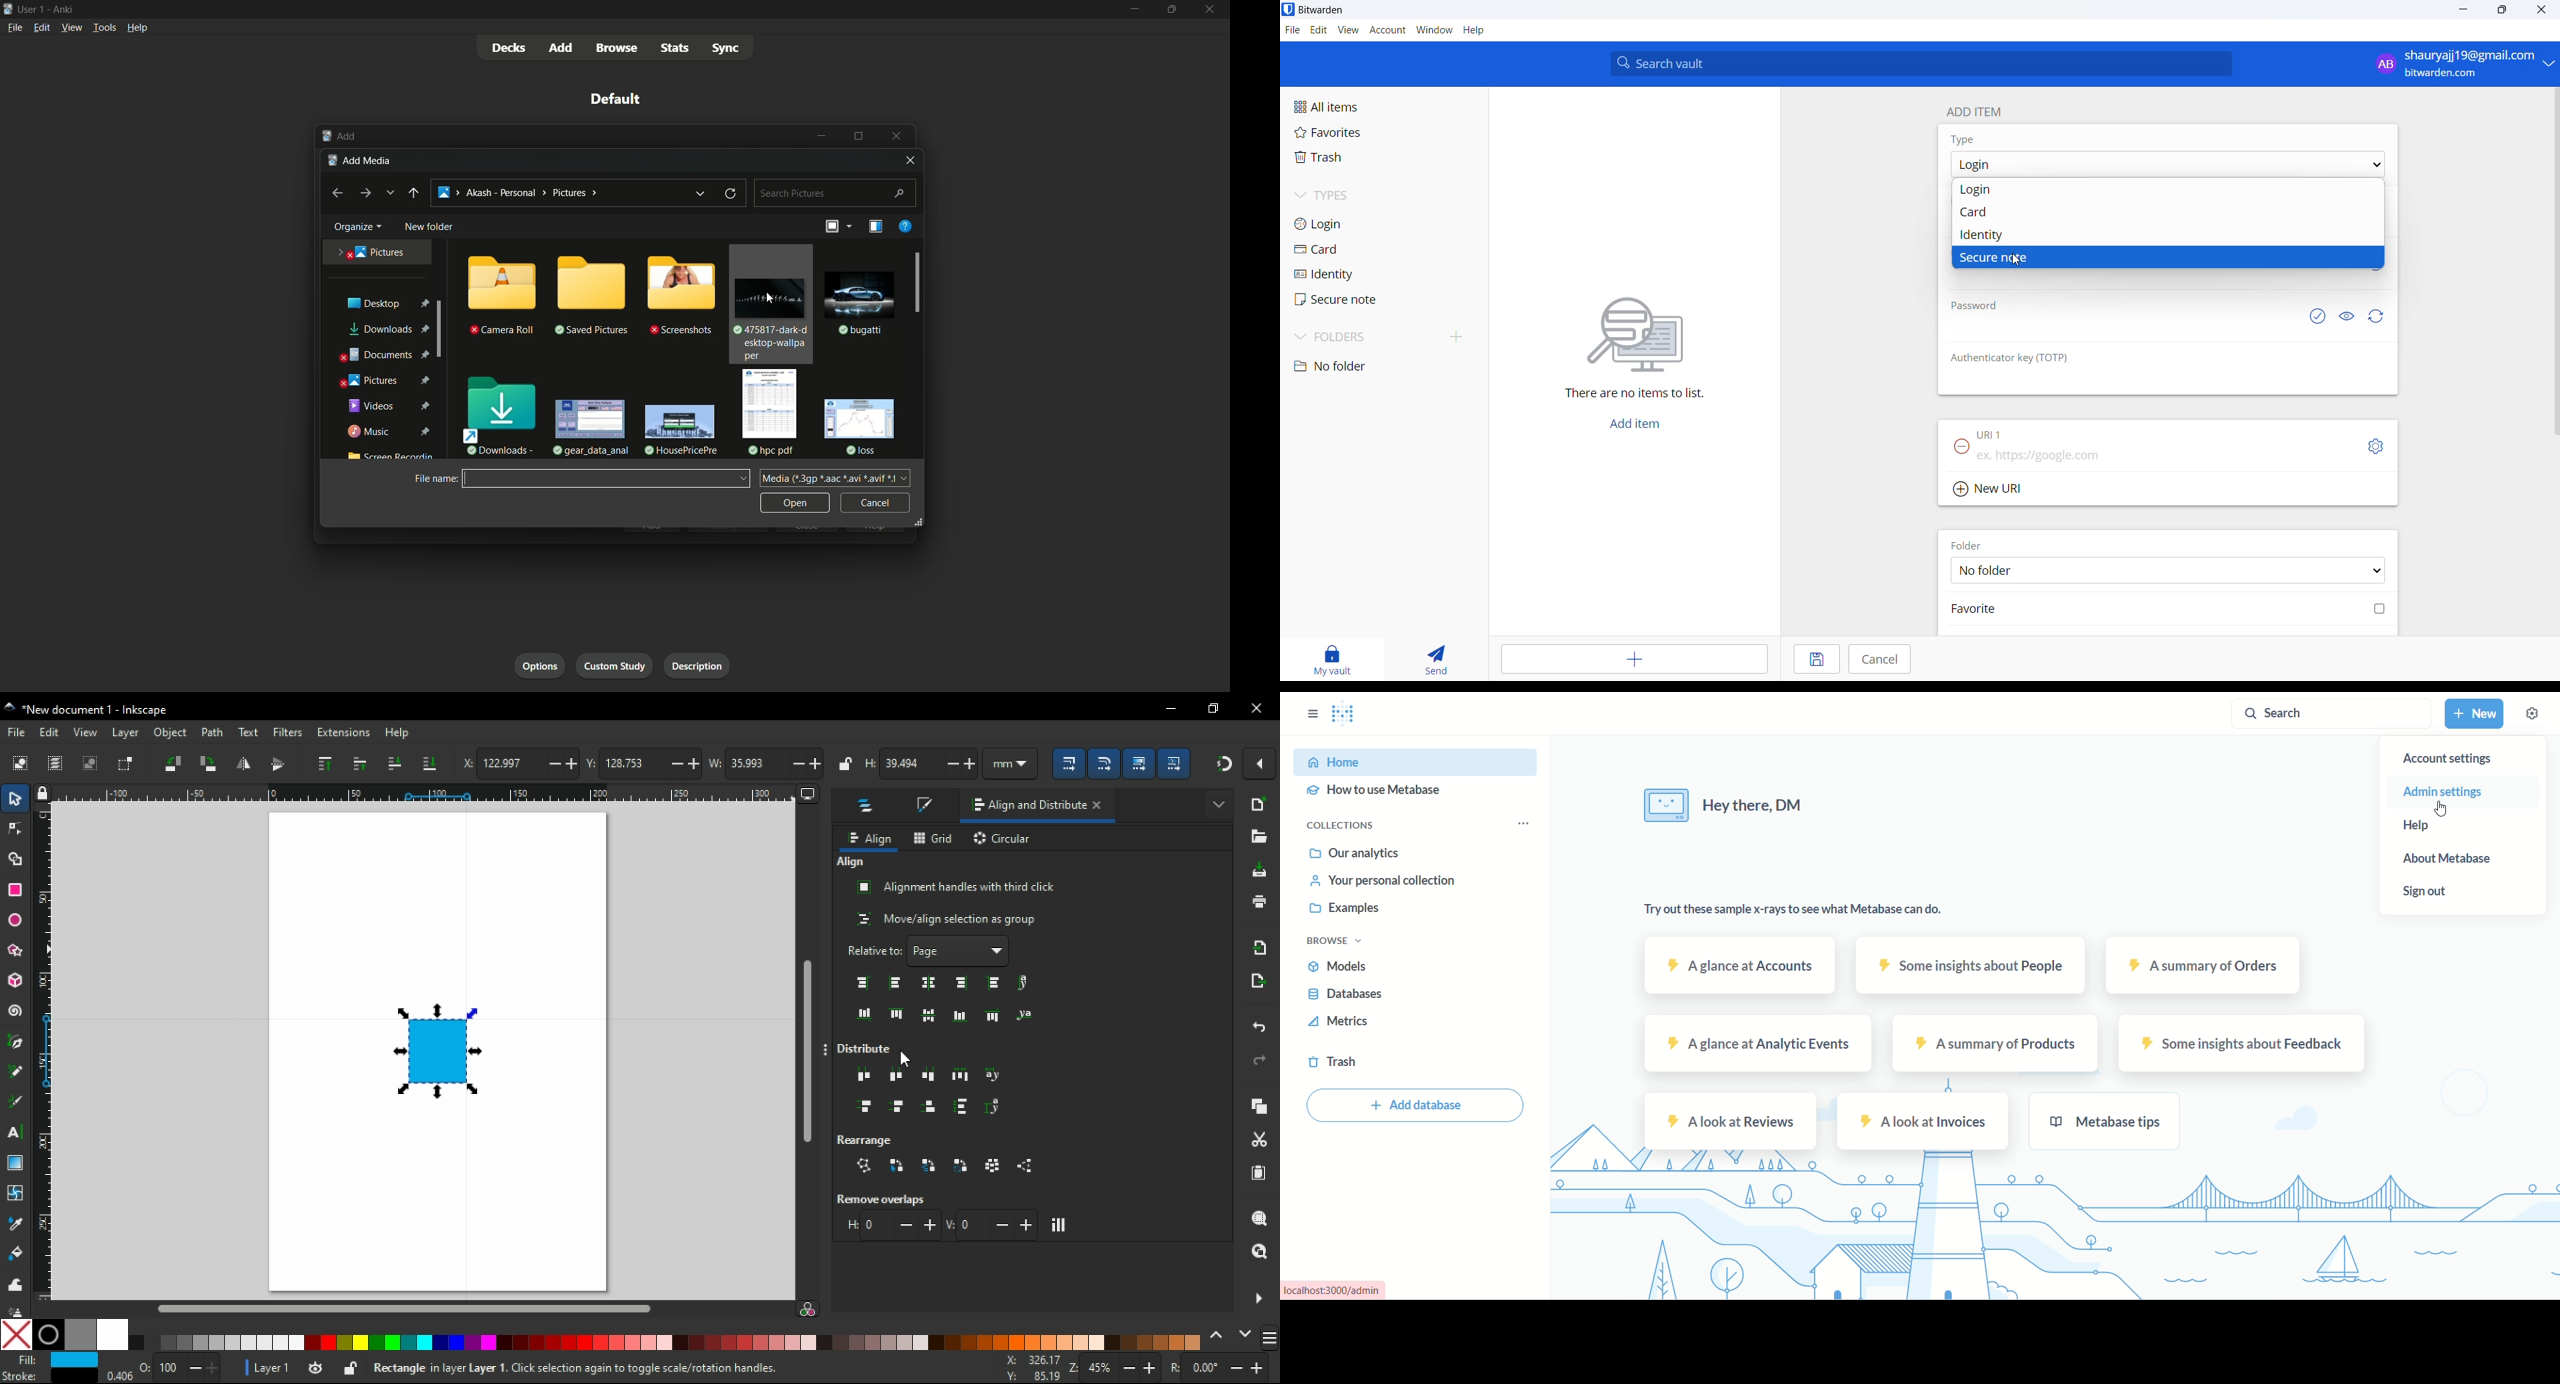  Describe the element at coordinates (430, 763) in the screenshot. I see `lower to bottom` at that location.